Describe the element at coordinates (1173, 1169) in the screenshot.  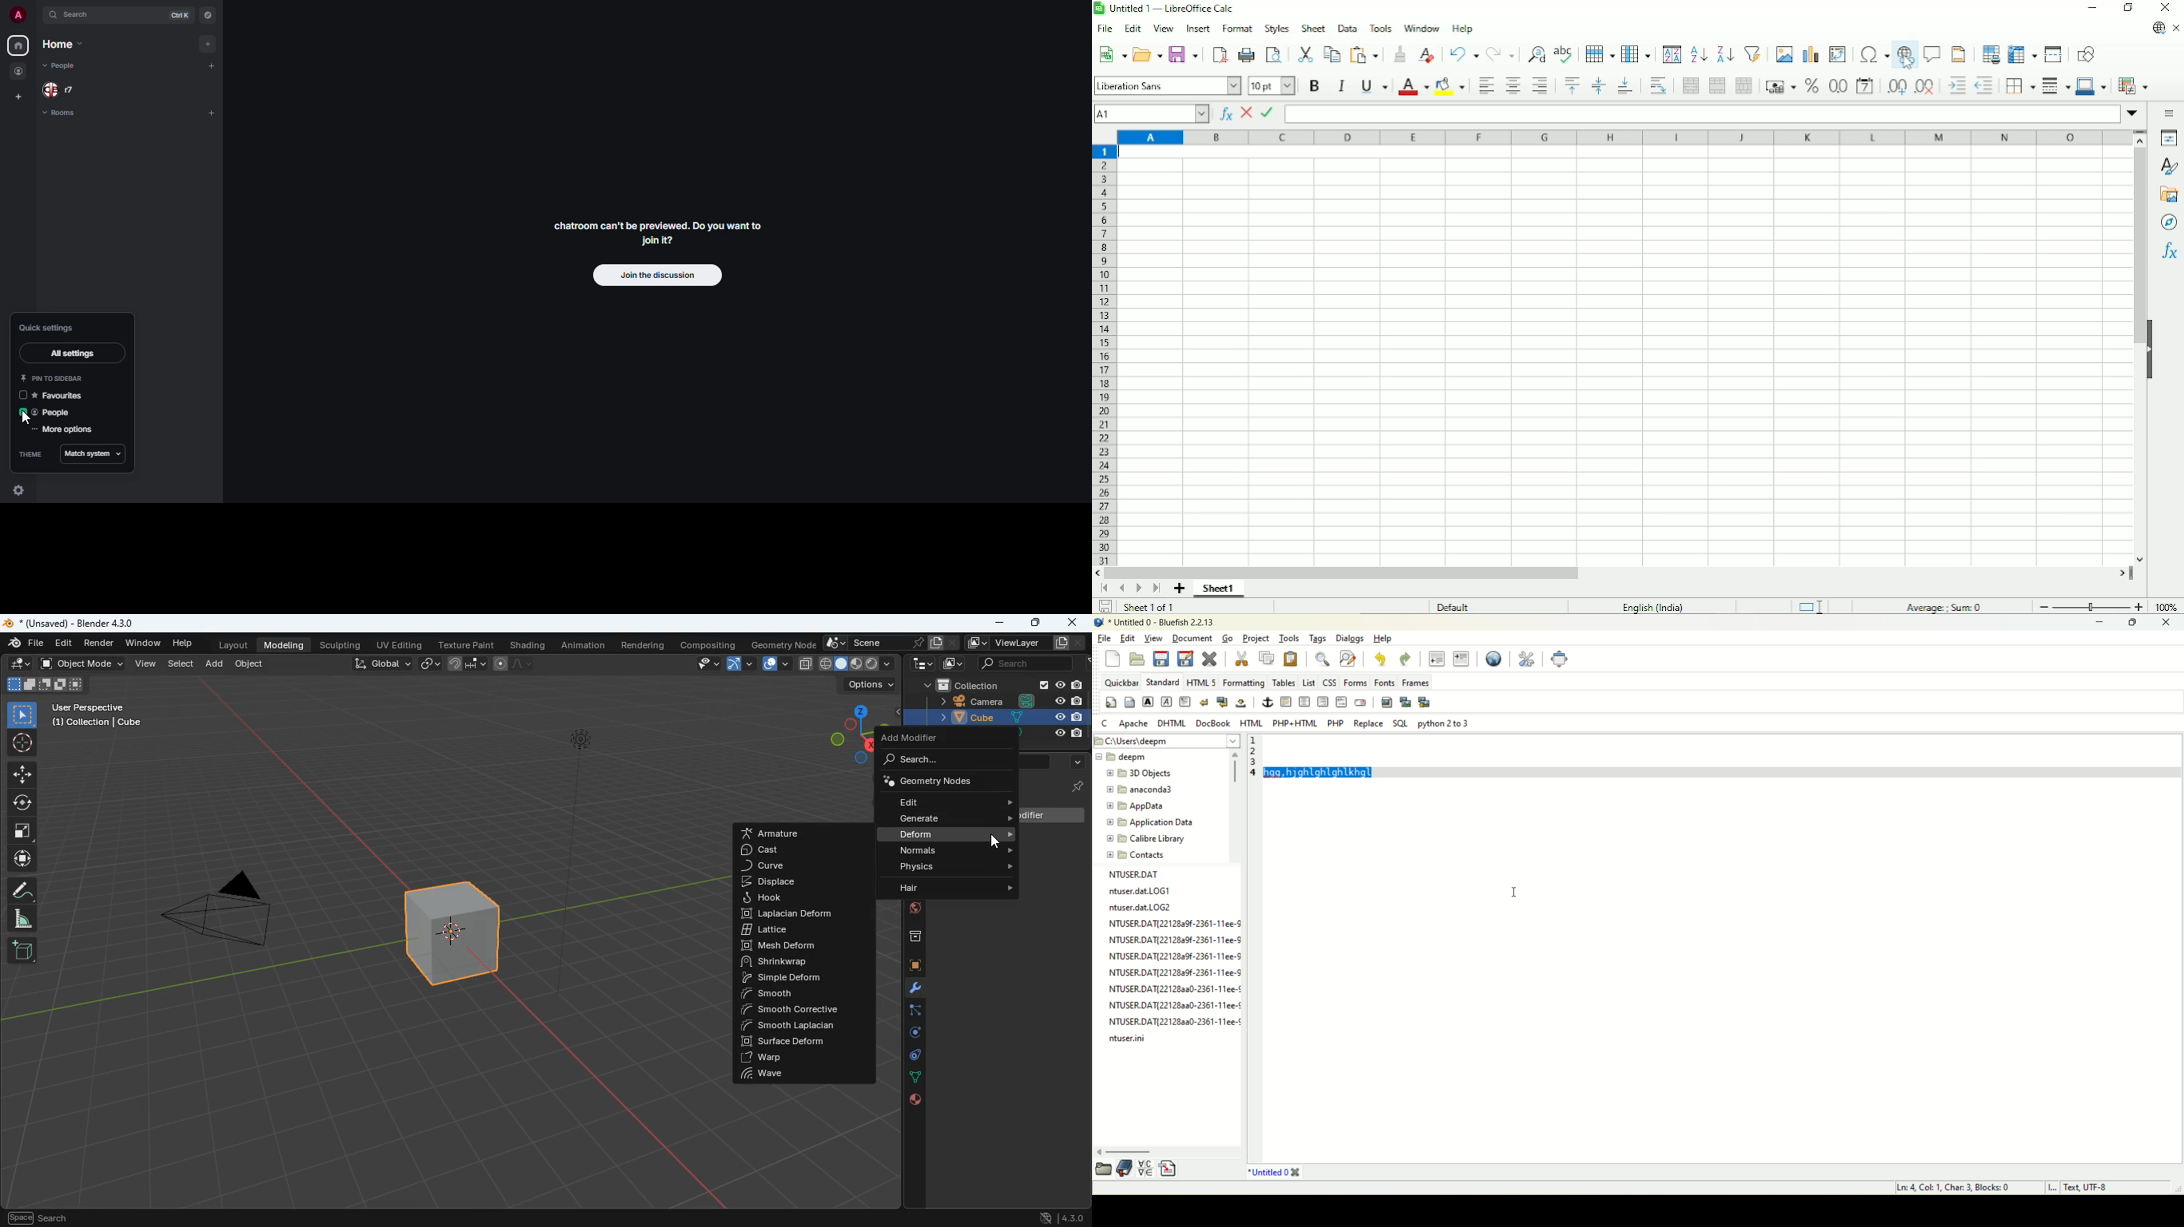
I see `snippets` at that location.